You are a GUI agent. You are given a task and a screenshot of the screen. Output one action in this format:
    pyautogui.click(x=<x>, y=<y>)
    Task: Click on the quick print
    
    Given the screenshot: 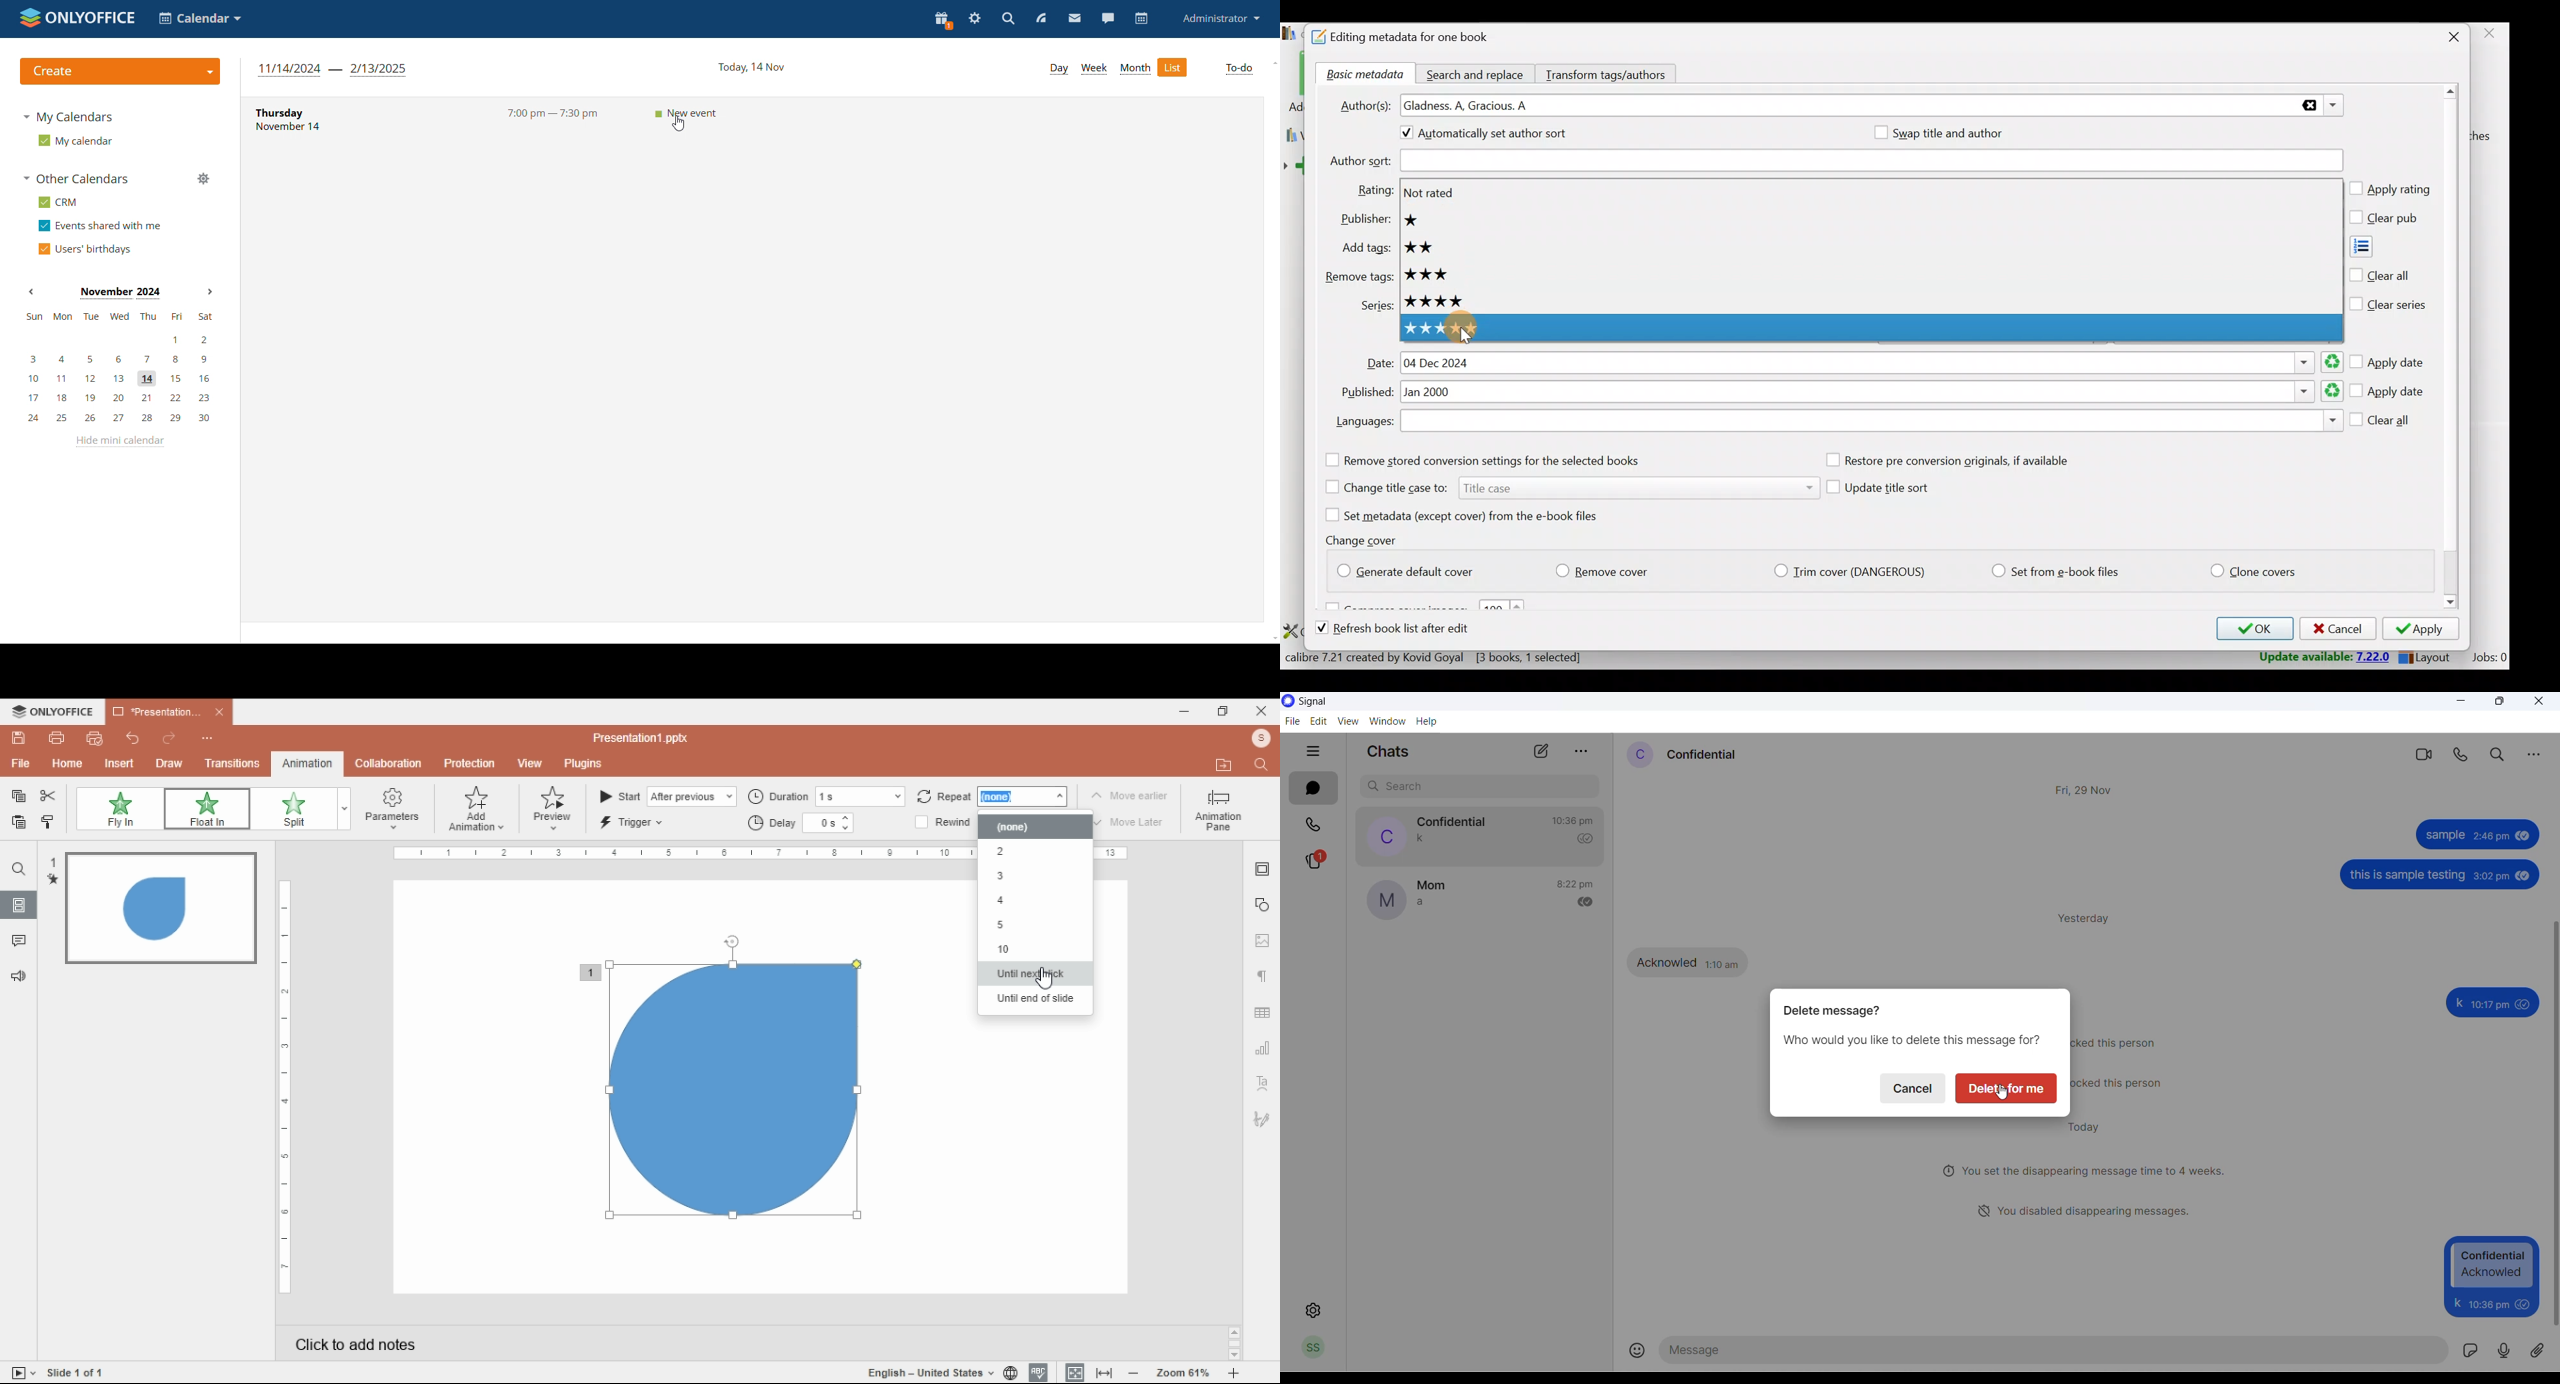 What is the action you would take?
    pyautogui.click(x=96, y=738)
    